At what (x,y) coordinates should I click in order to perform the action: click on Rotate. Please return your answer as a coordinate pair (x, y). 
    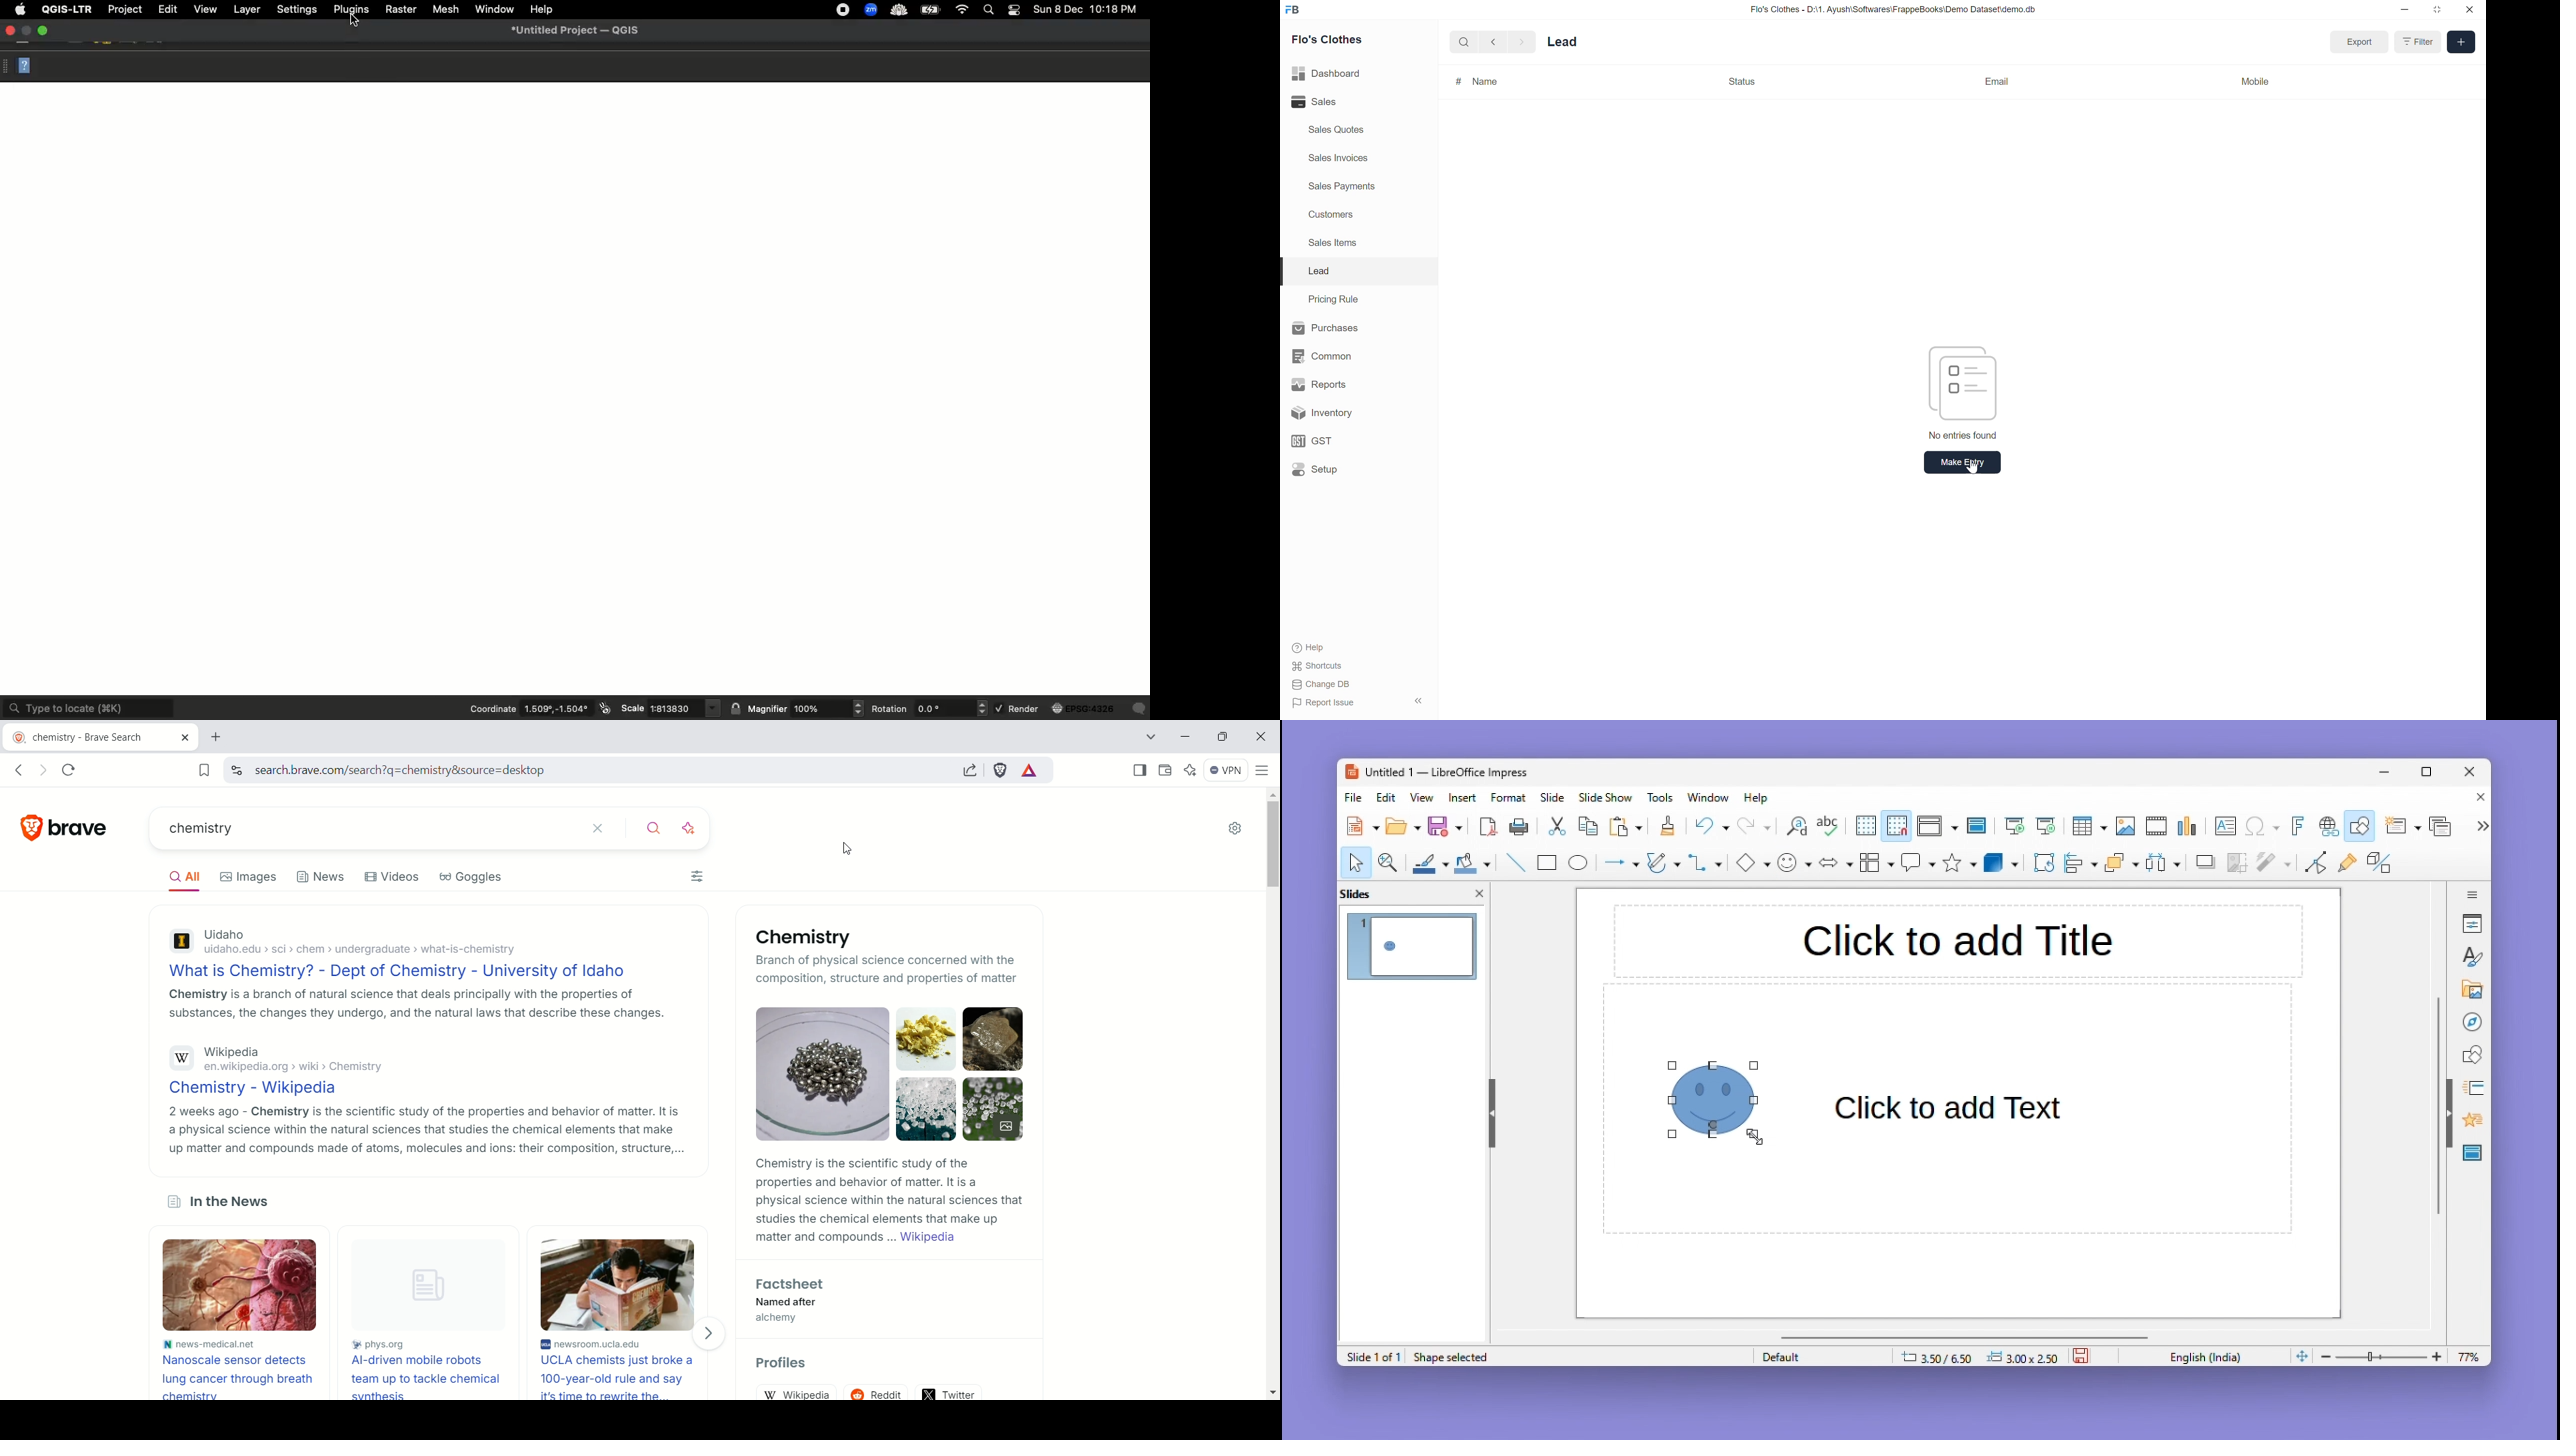
    Looking at the image, I should click on (2042, 862).